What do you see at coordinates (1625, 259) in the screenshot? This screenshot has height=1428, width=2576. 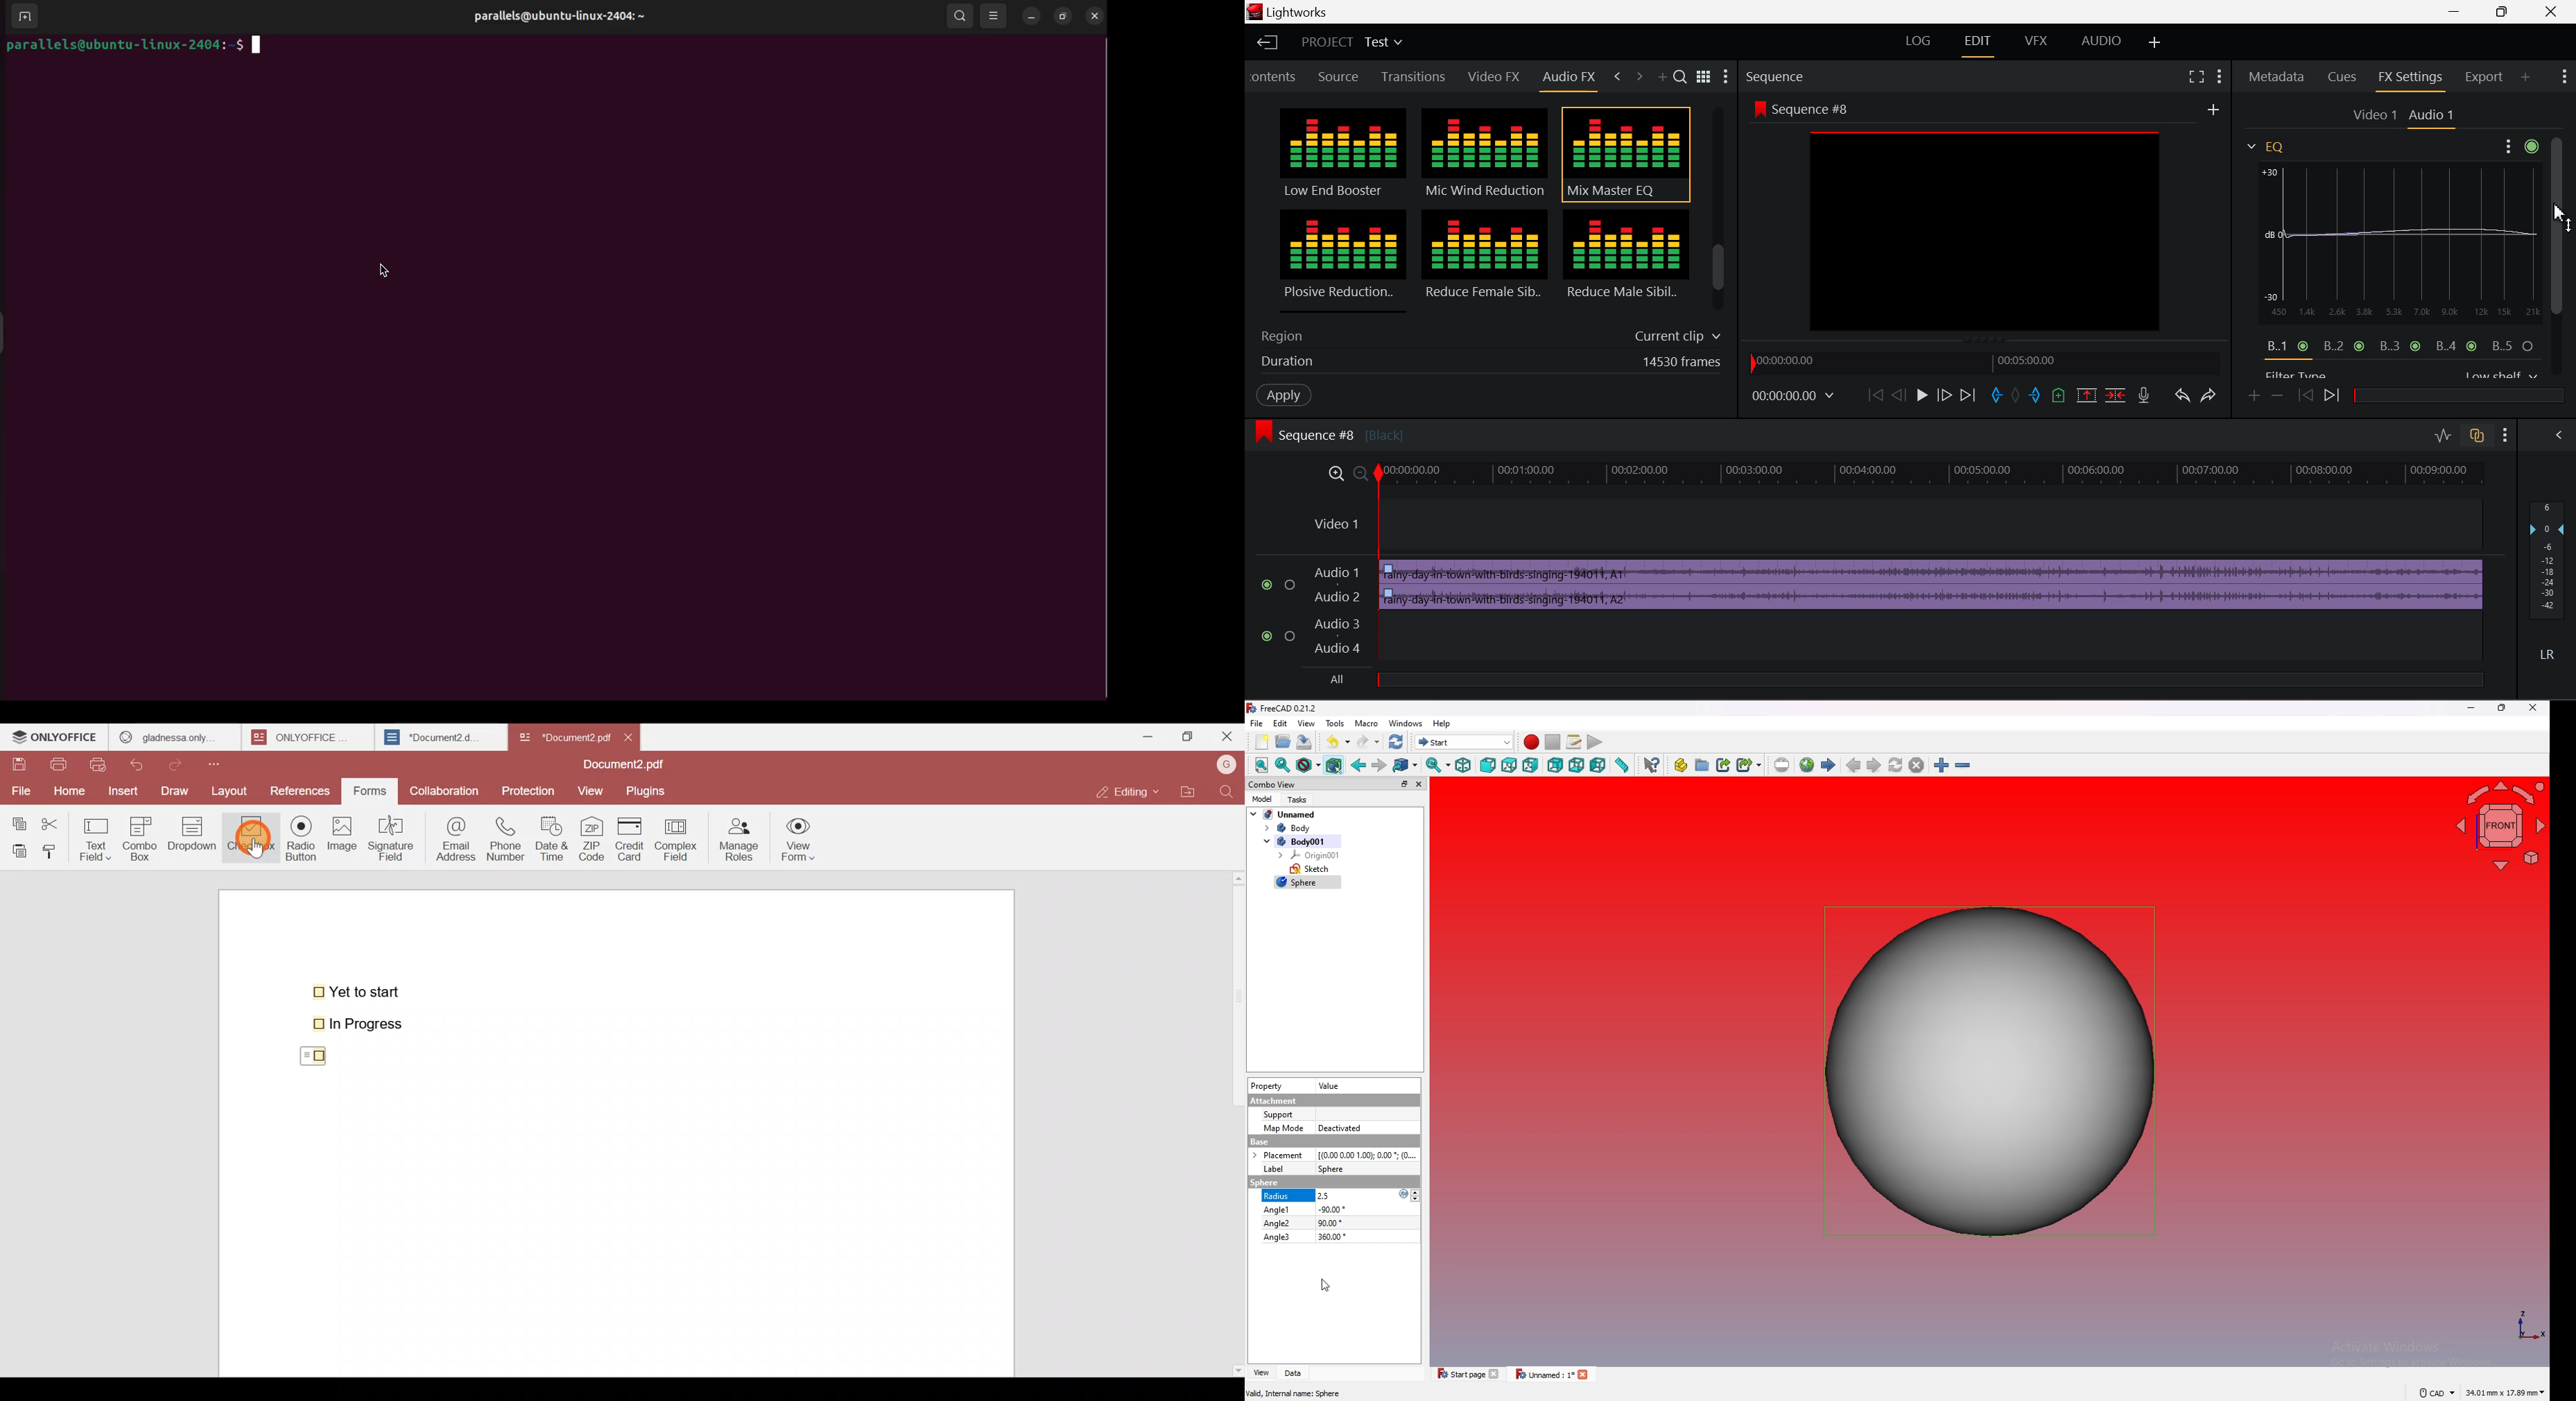 I see `Reduce Male Sibilance` at bounding box center [1625, 259].